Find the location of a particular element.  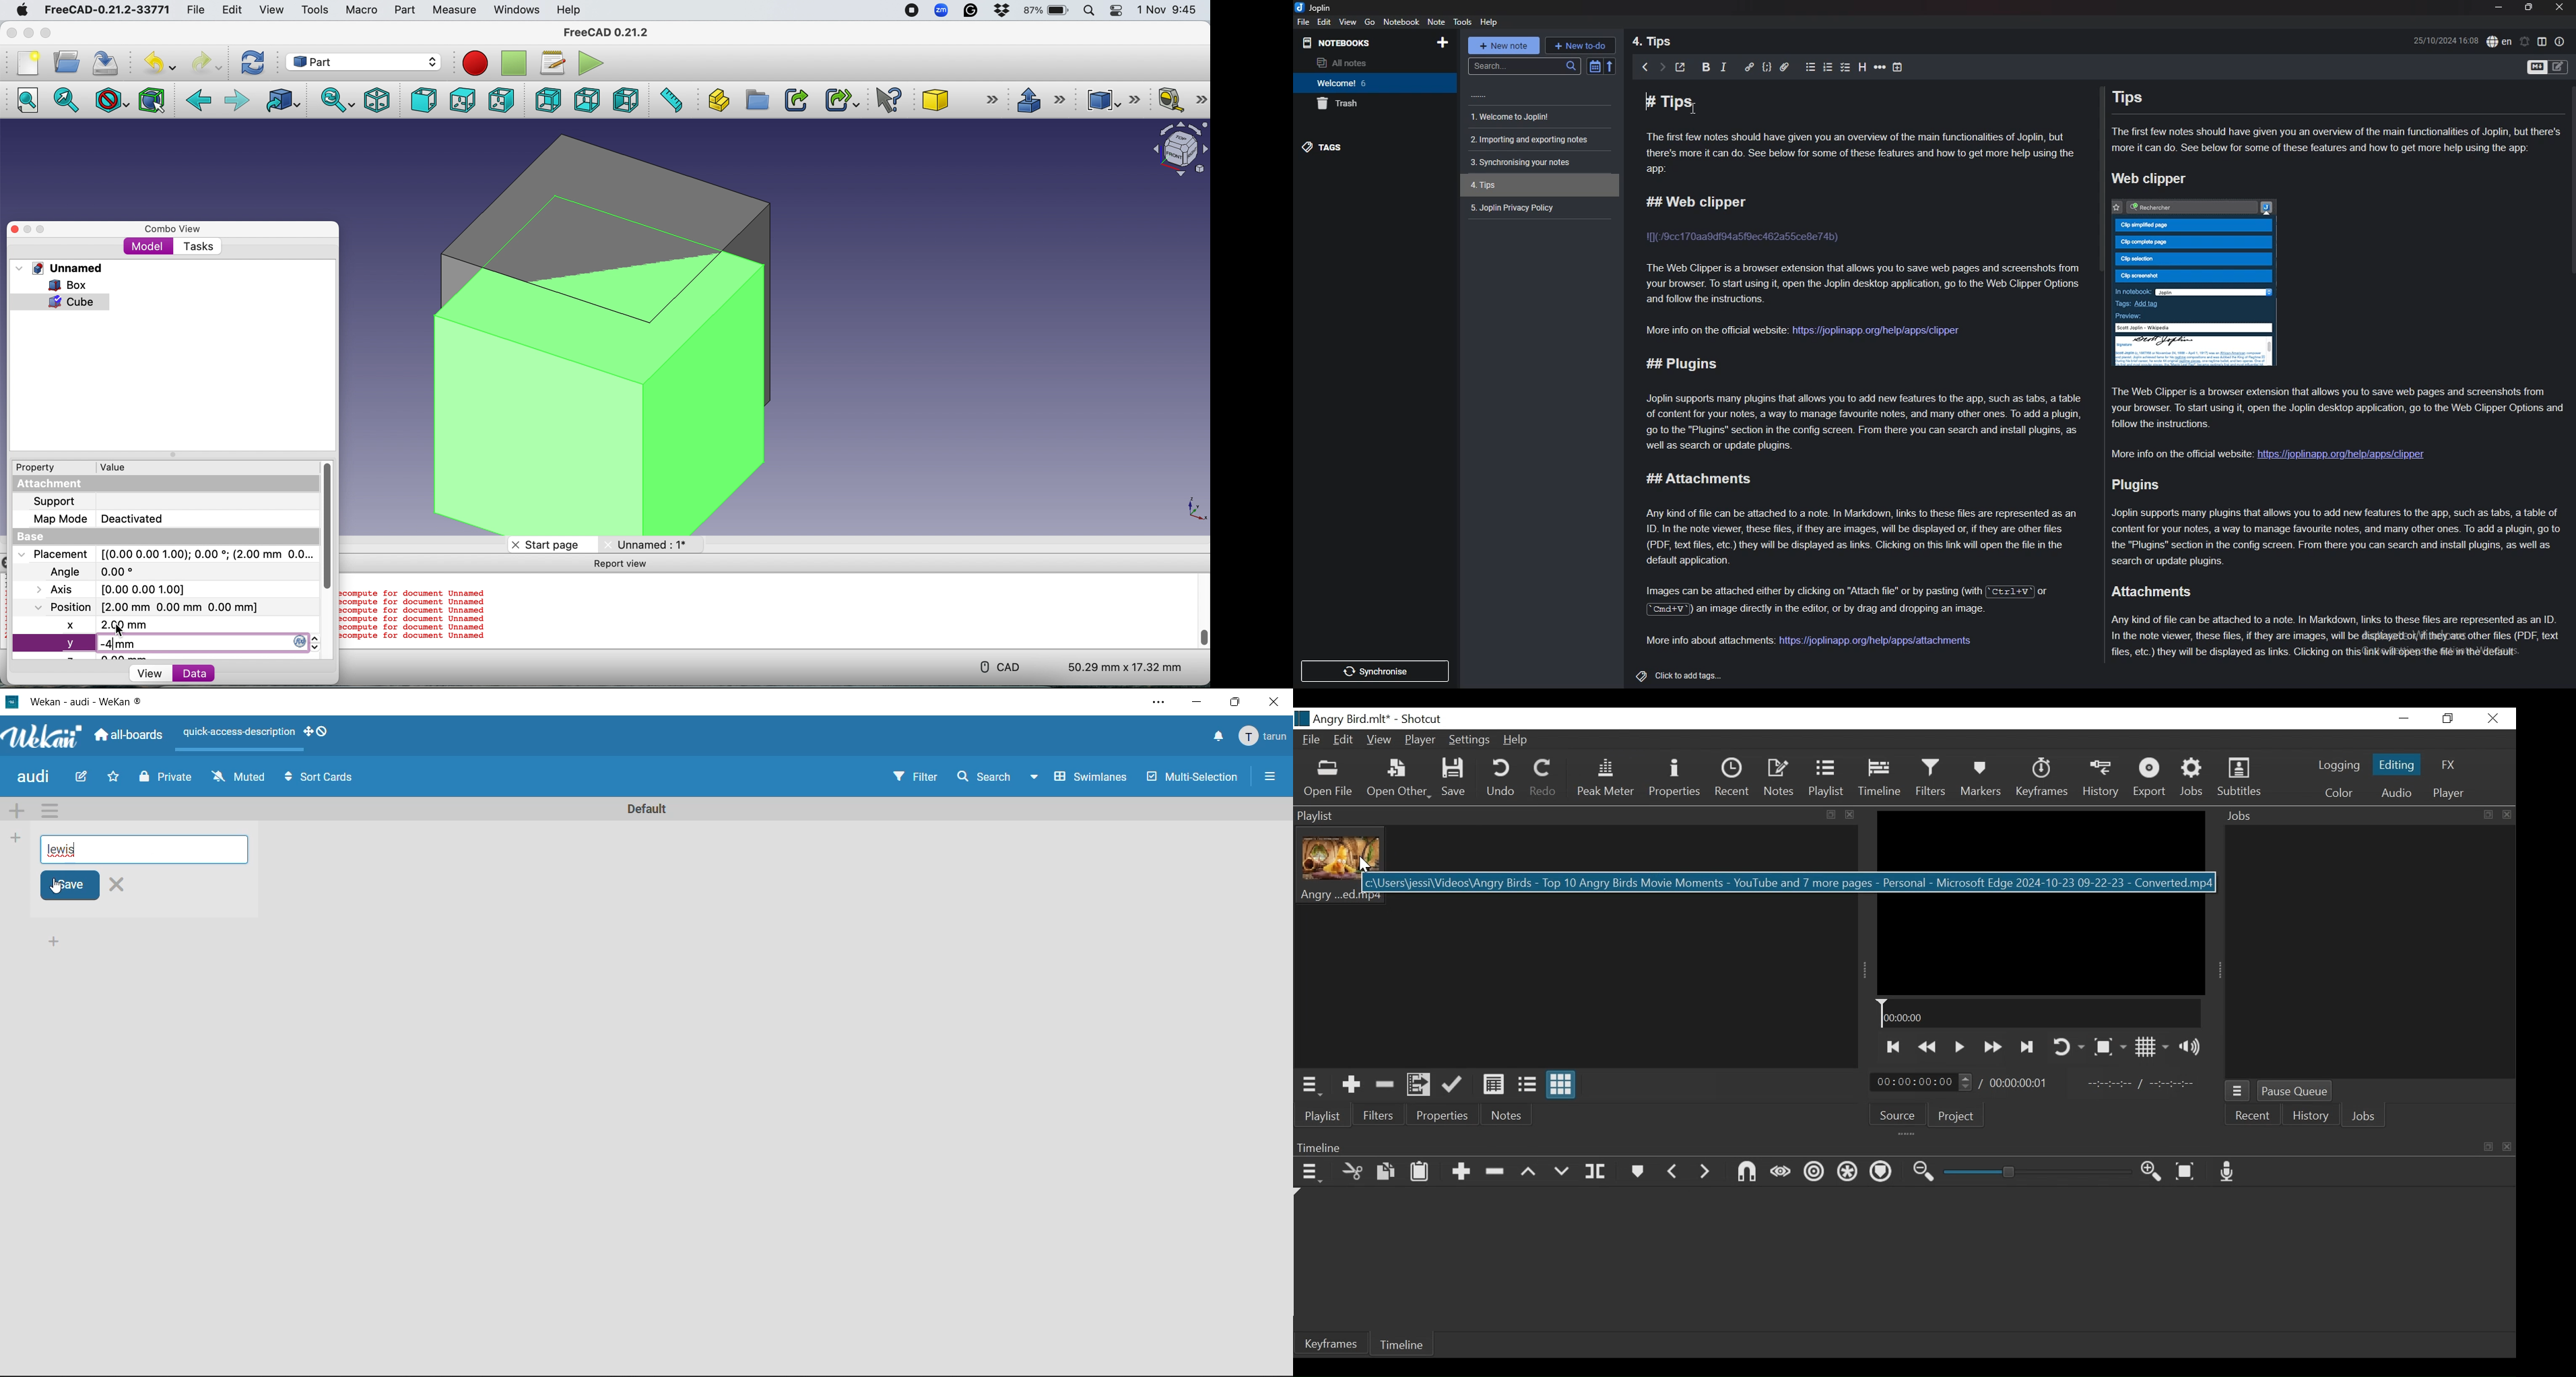

zoom timeline out is located at coordinates (2153, 1172).